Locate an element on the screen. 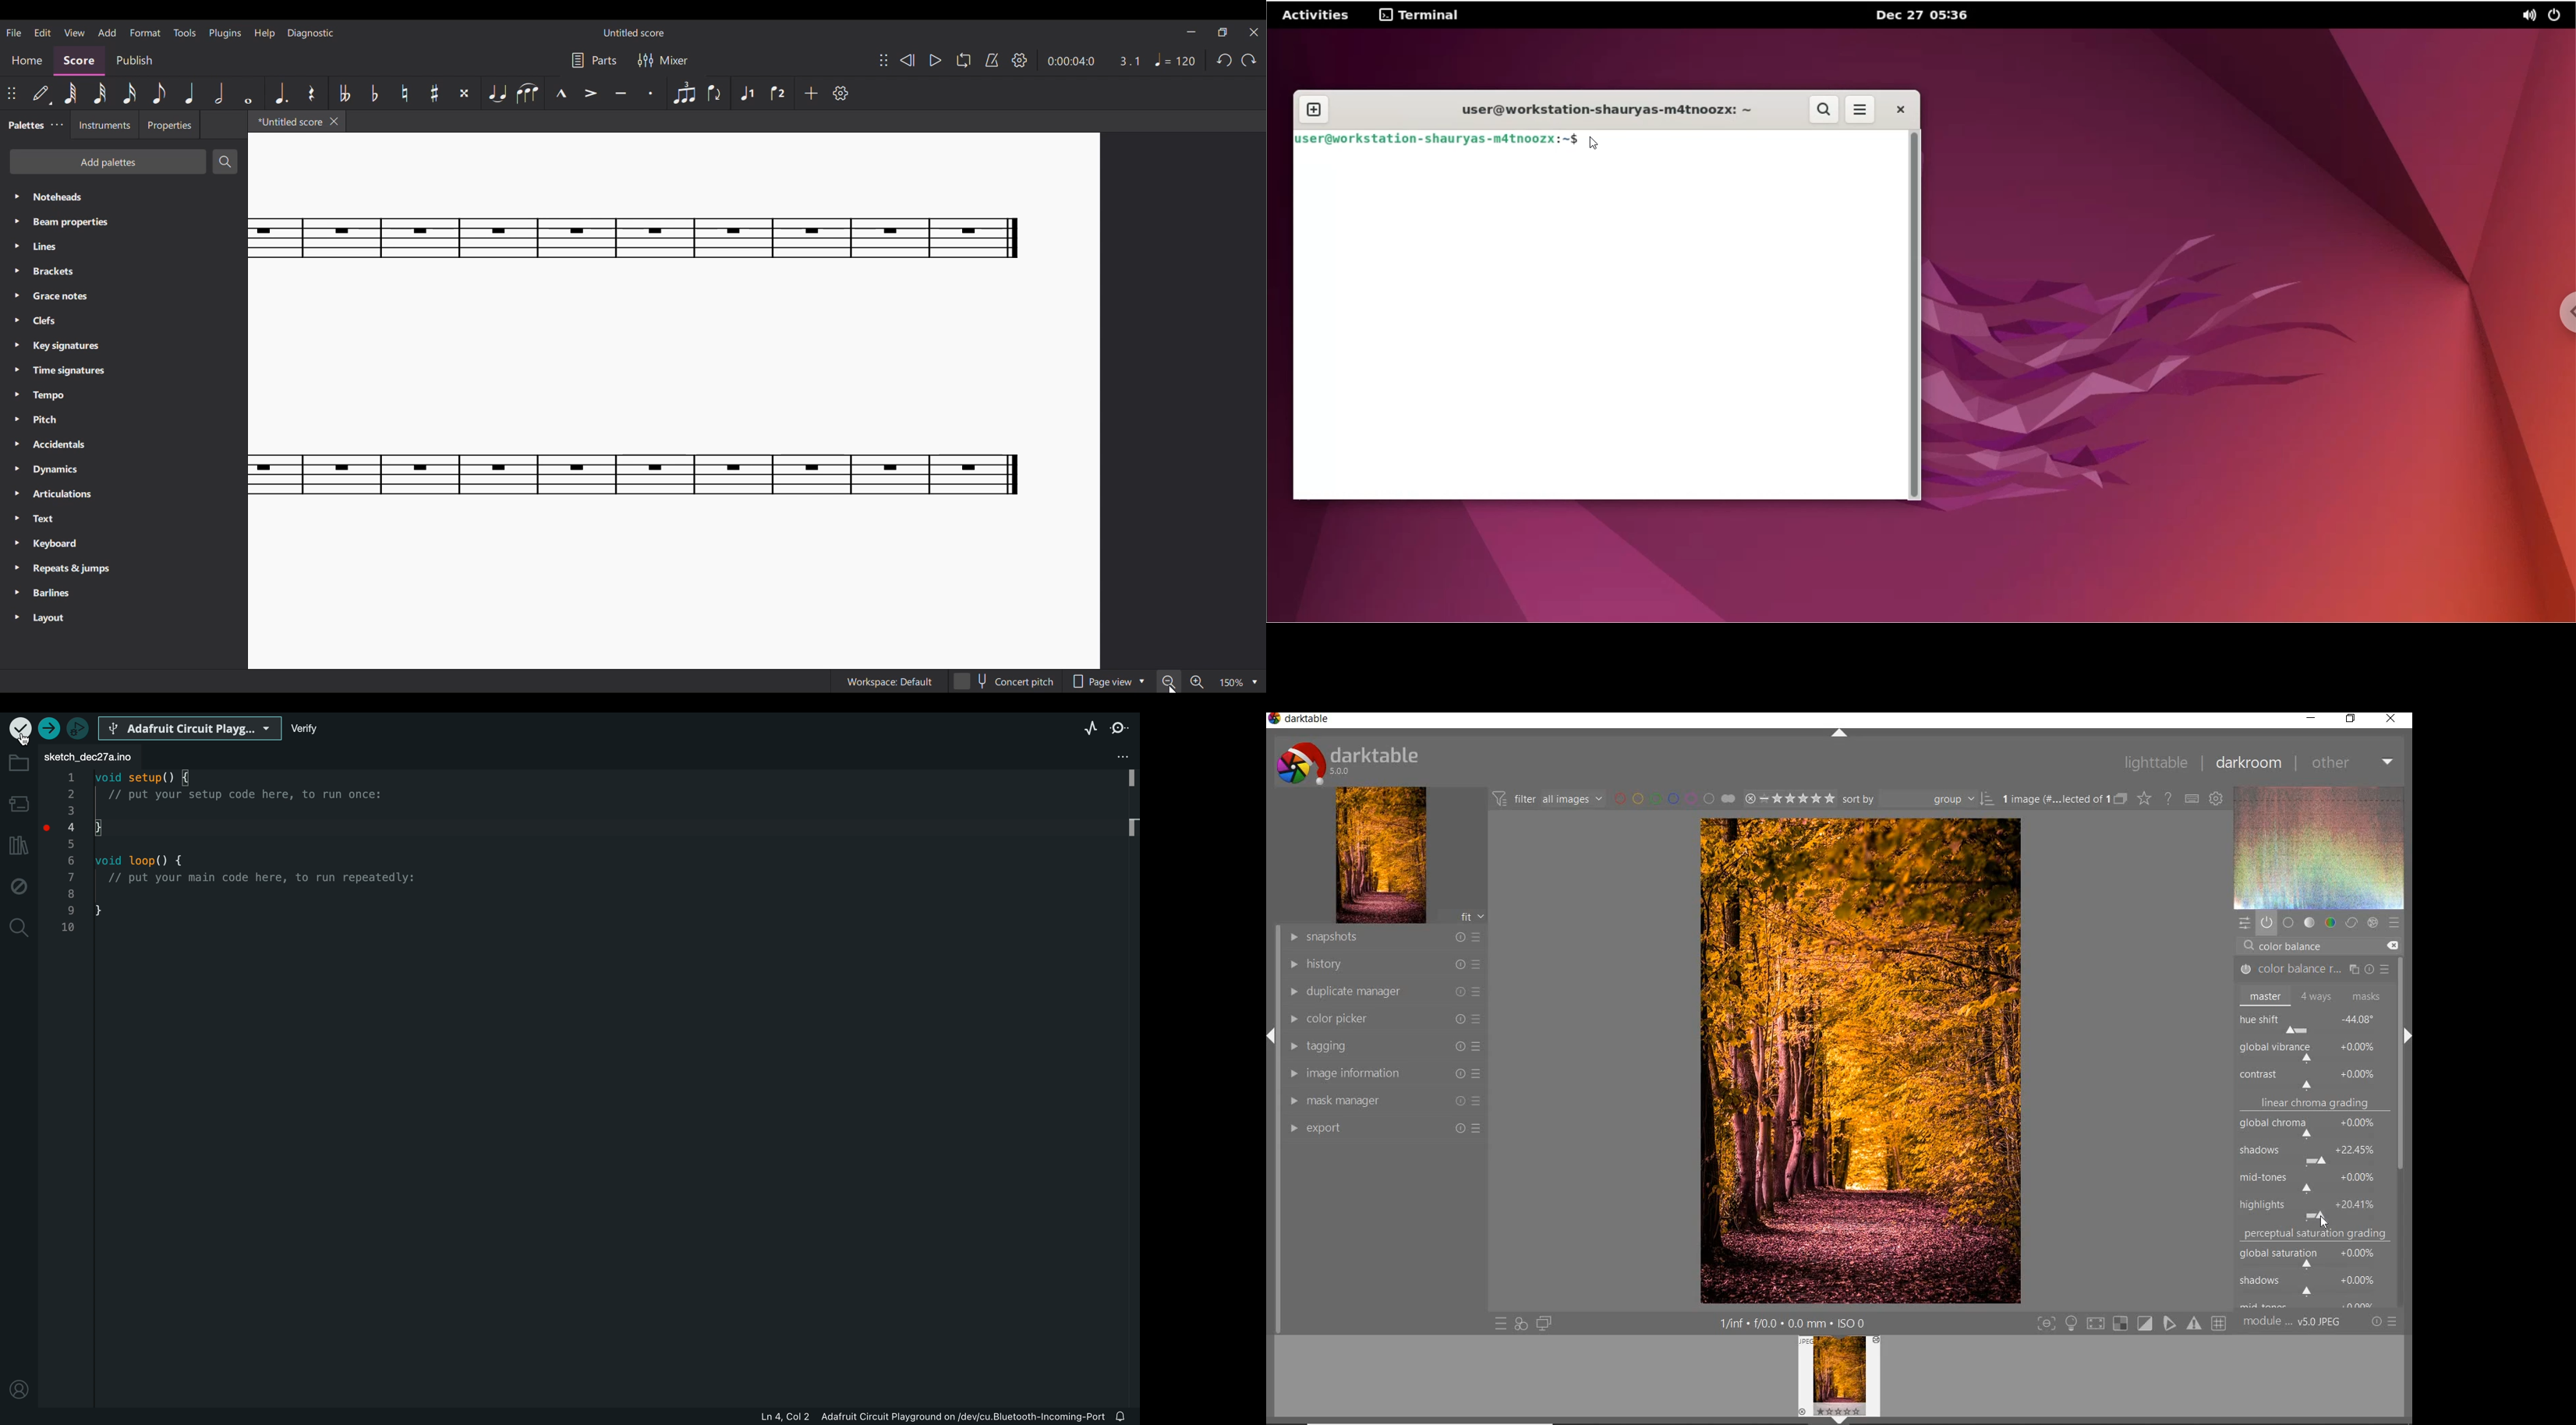  Change position  is located at coordinates (11, 93).